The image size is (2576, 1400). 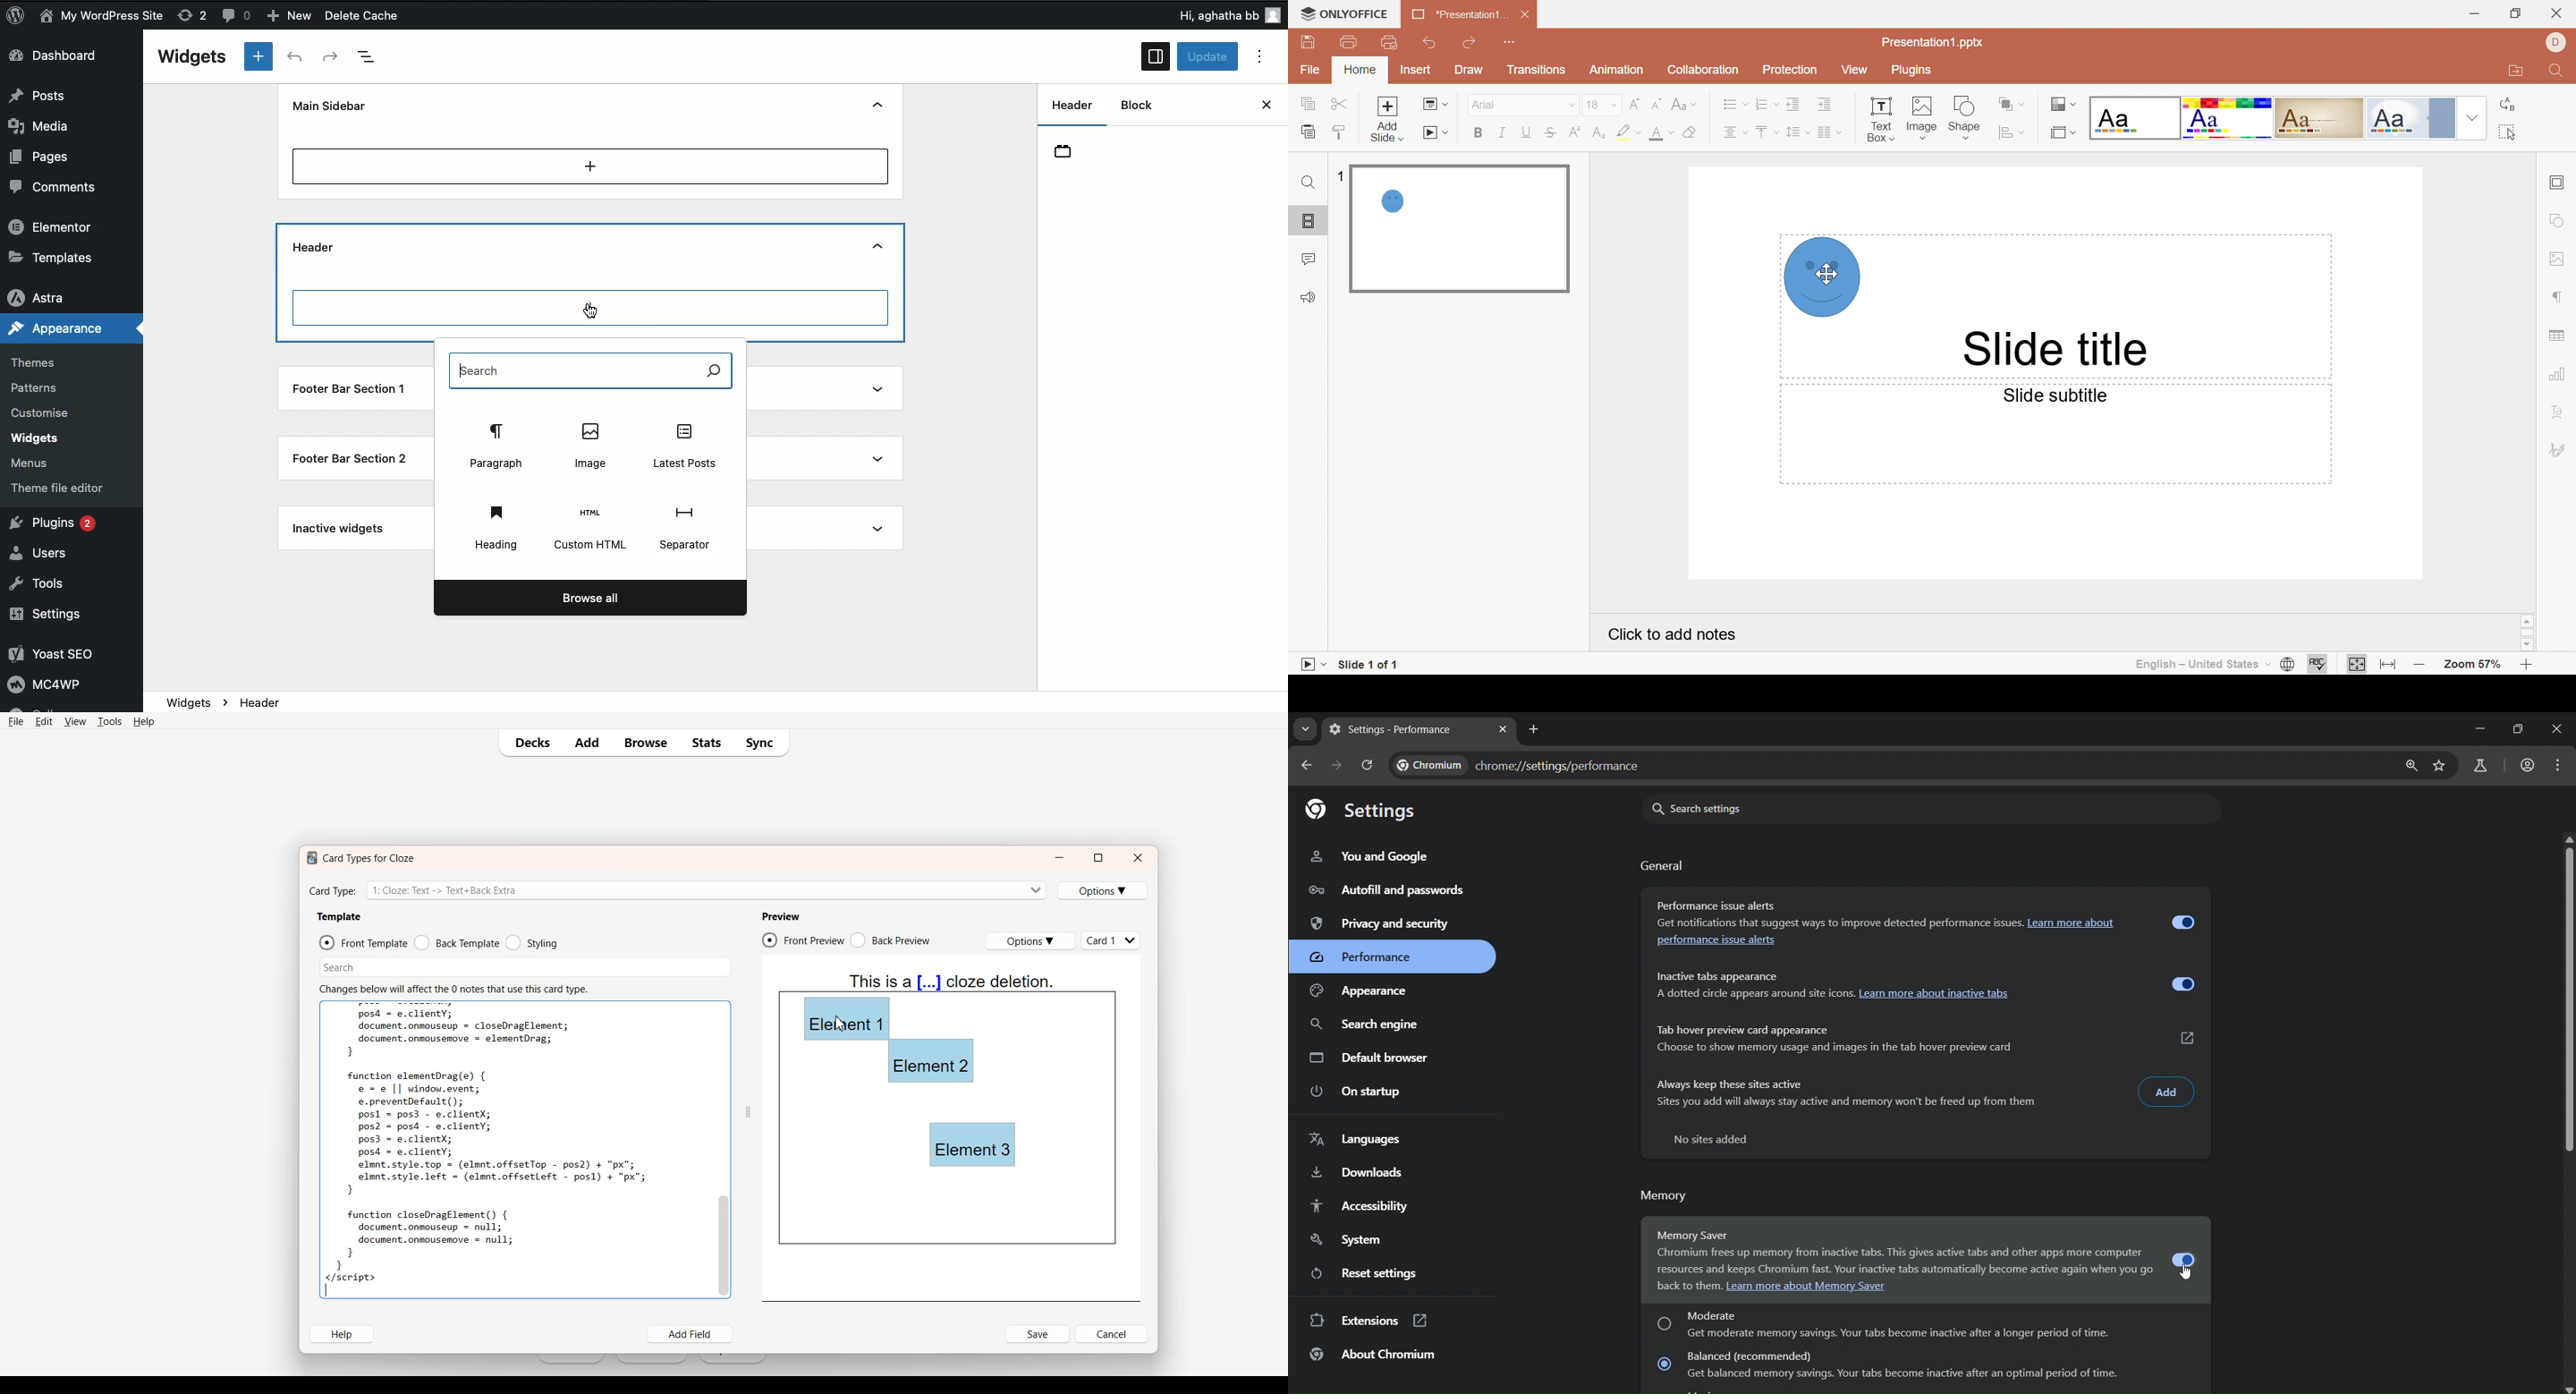 What do you see at coordinates (2477, 767) in the screenshot?
I see `search labs` at bounding box center [2477, 767].